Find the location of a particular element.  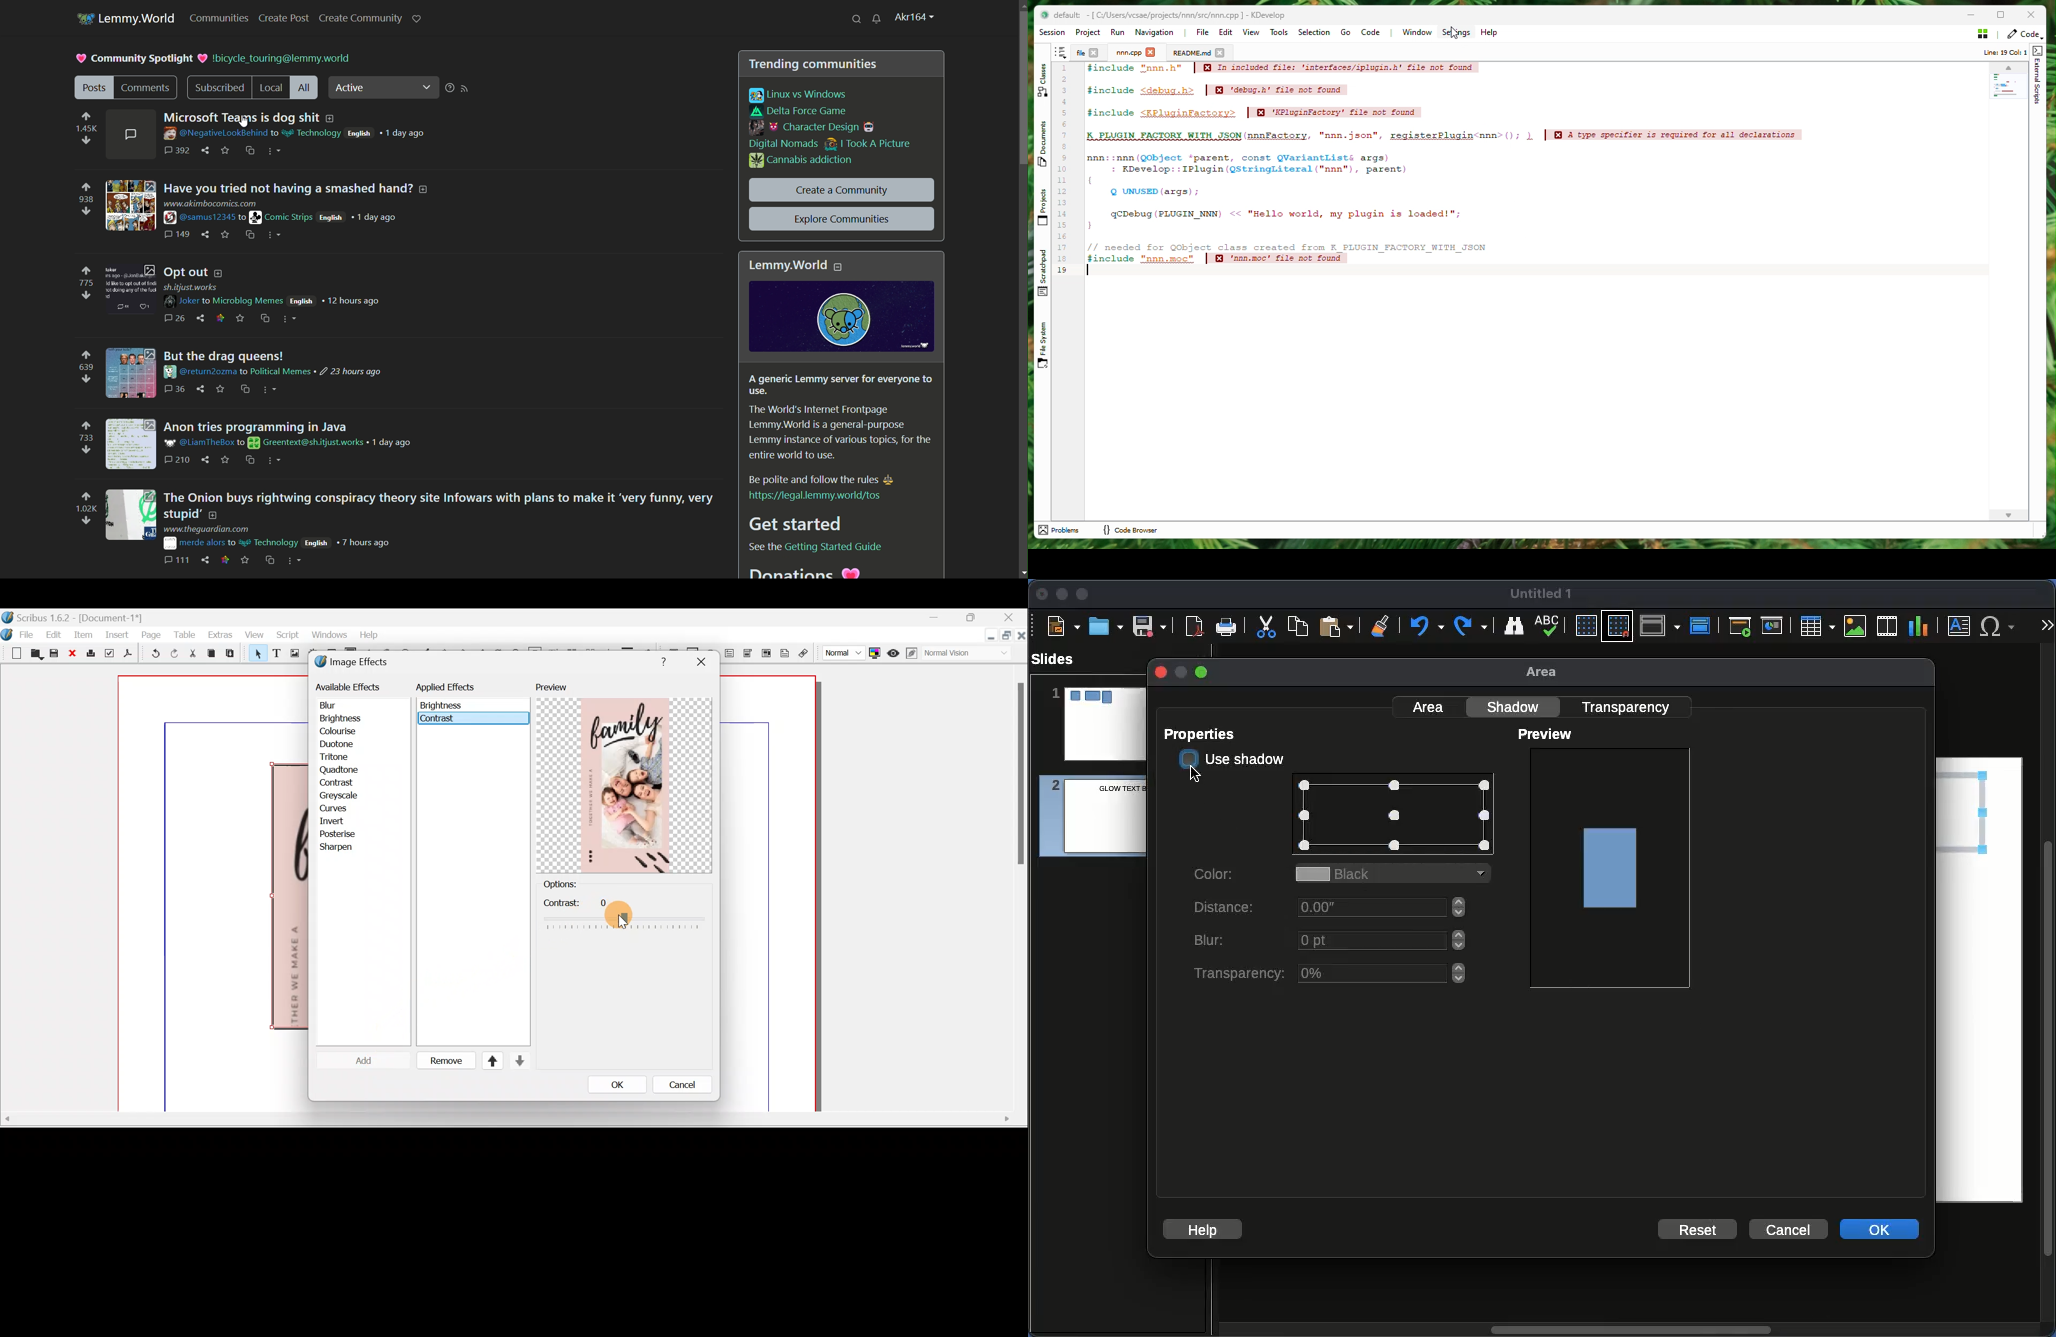

OK is located at coordinates (614, 1084).